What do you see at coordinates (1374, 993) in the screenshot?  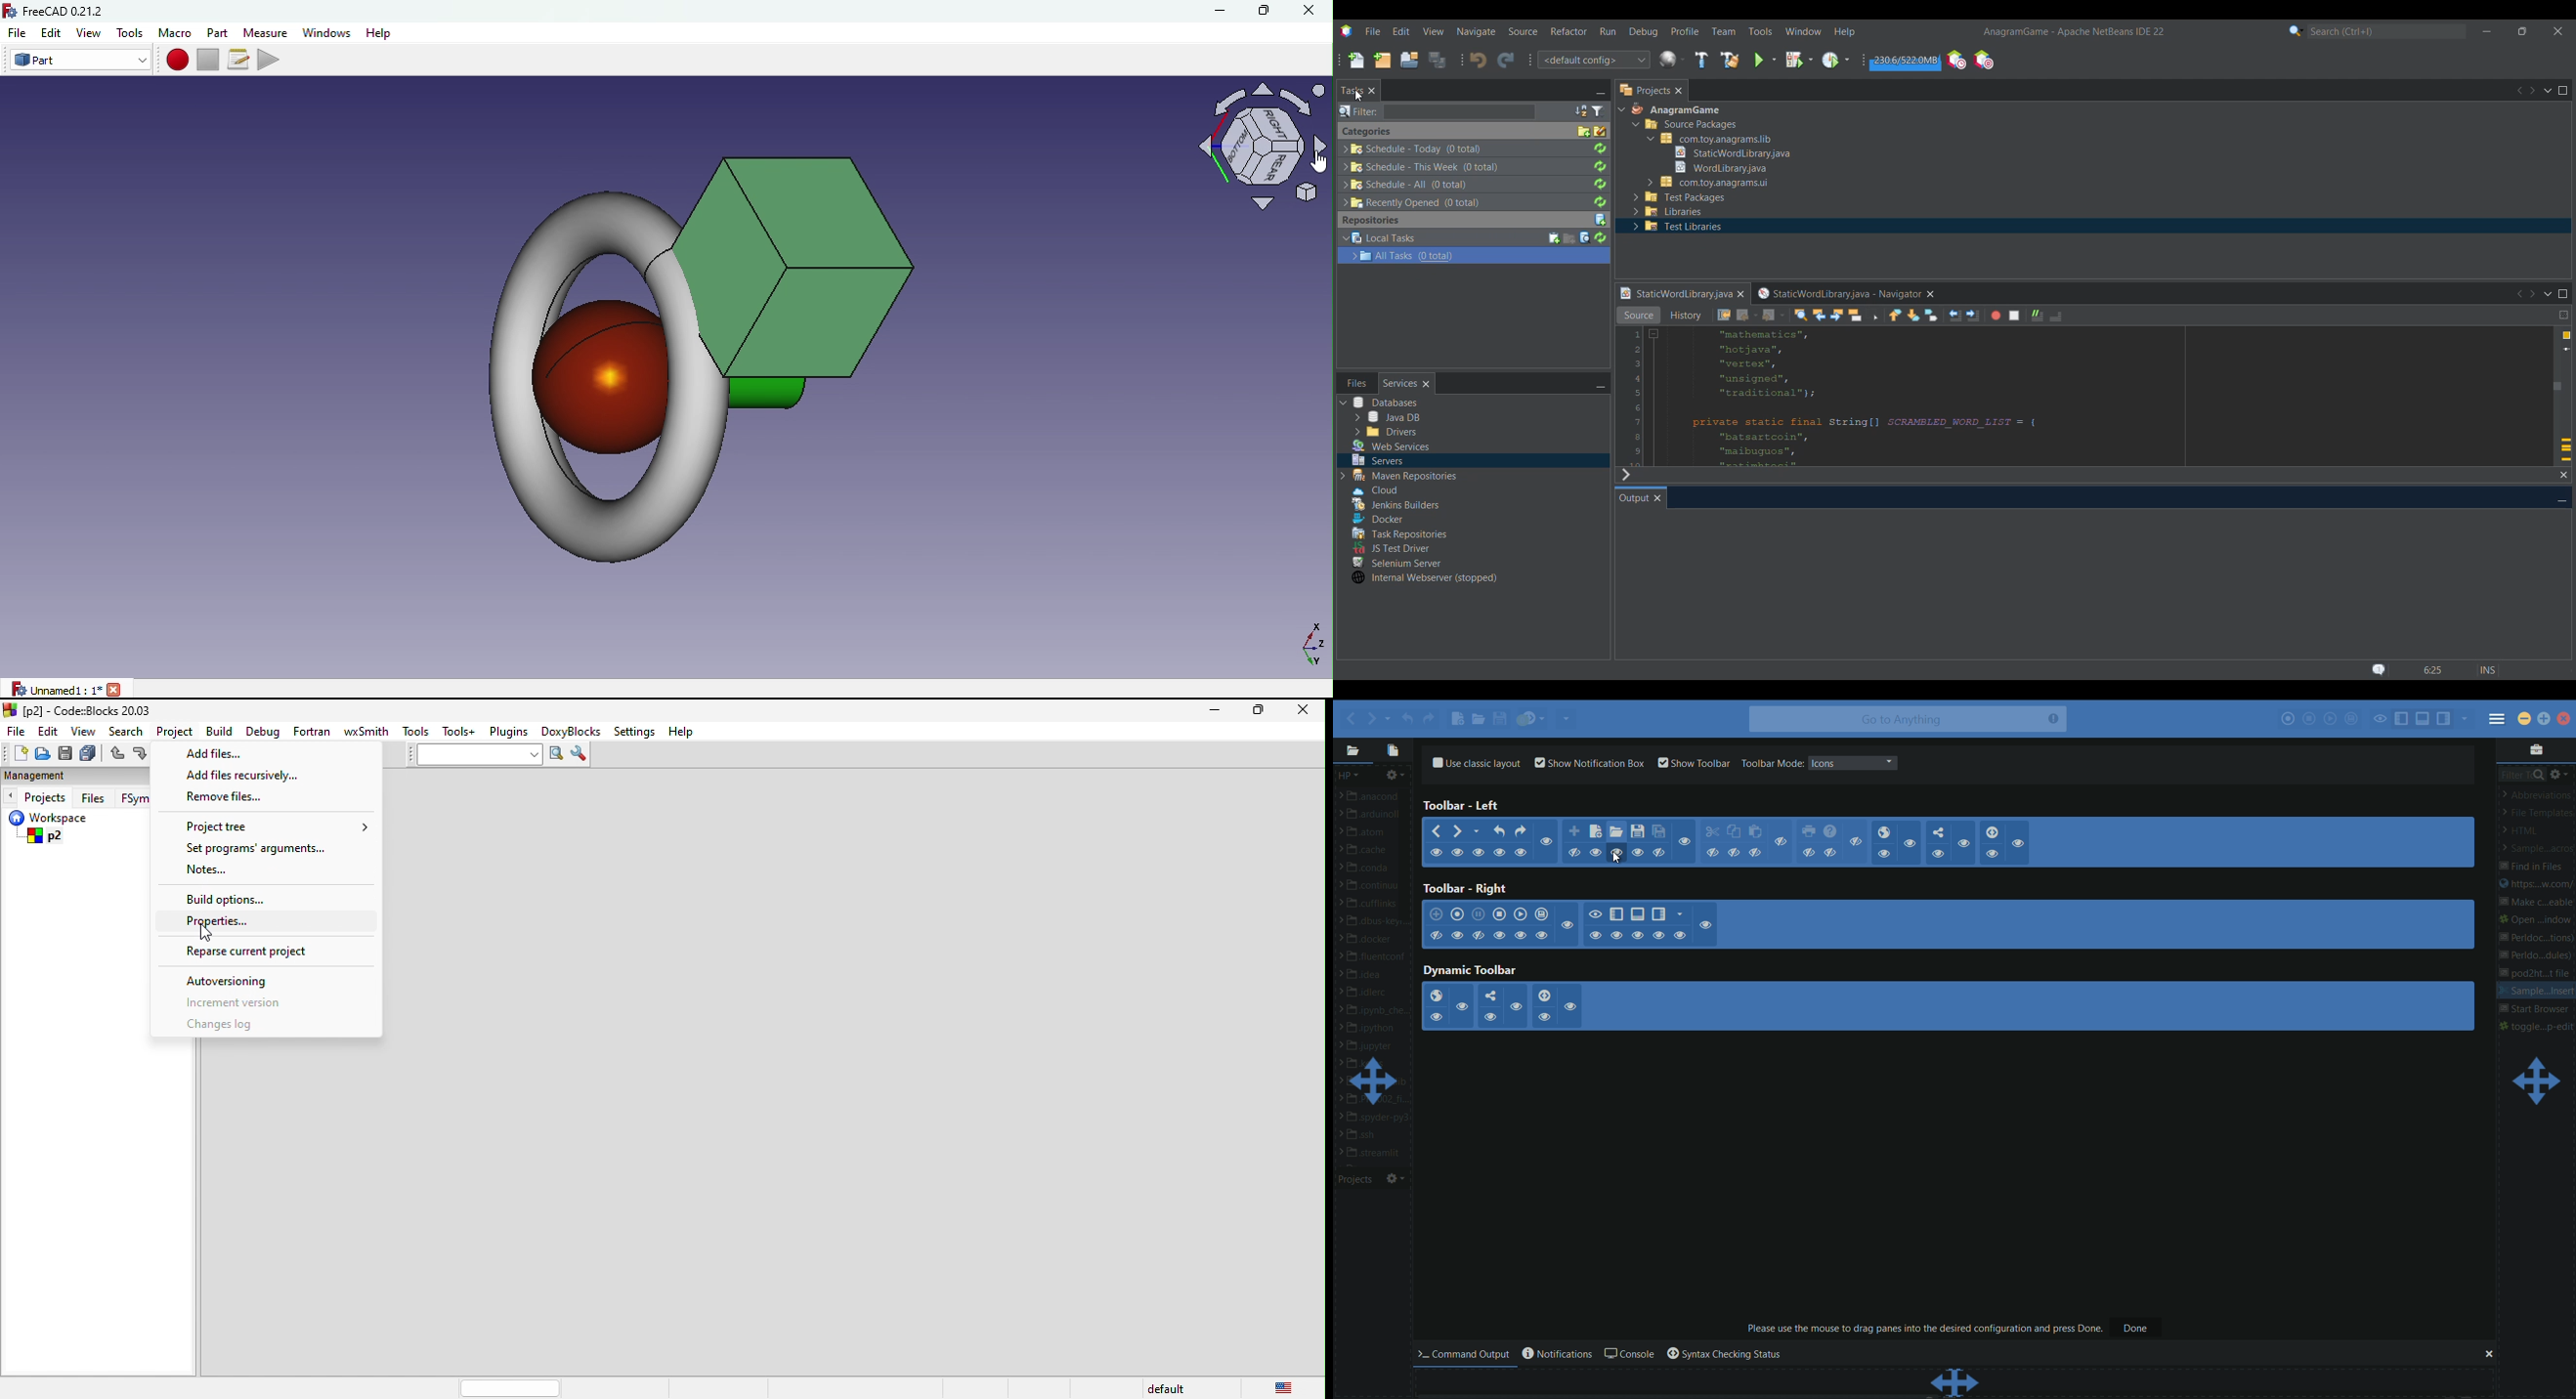 I see `.idlerc` at bounding box center [1374, 993].